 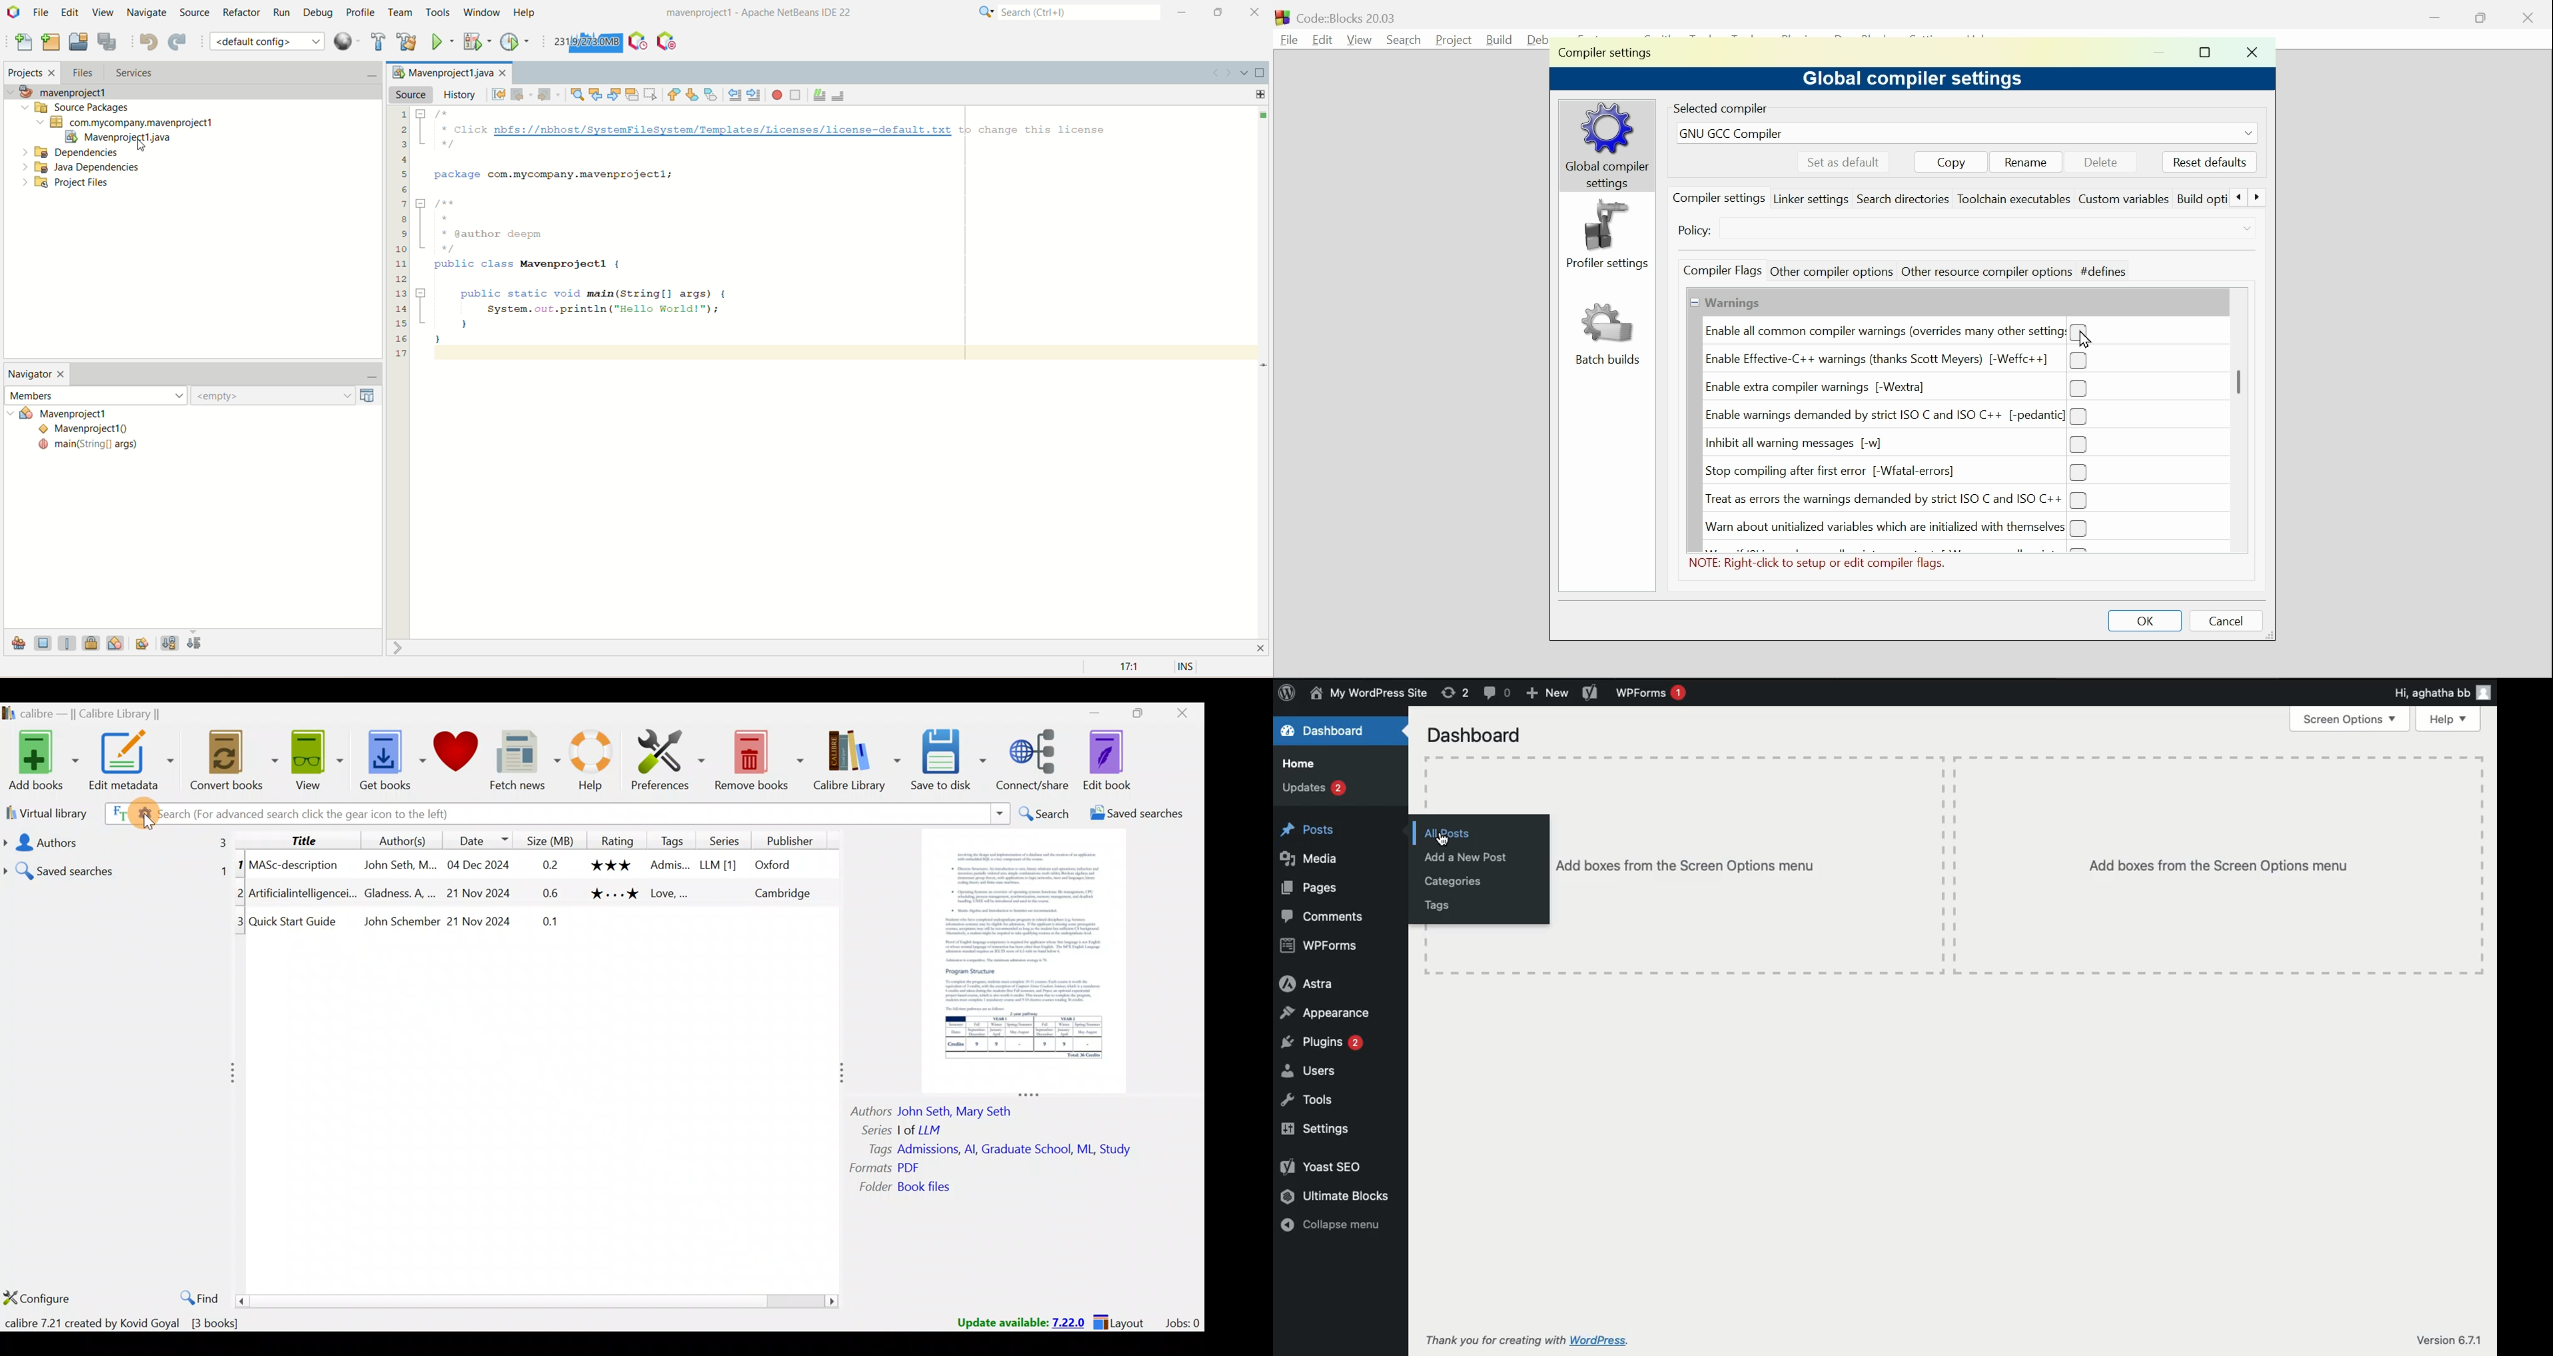 I want to click on close, so click(x=1264, y=647).